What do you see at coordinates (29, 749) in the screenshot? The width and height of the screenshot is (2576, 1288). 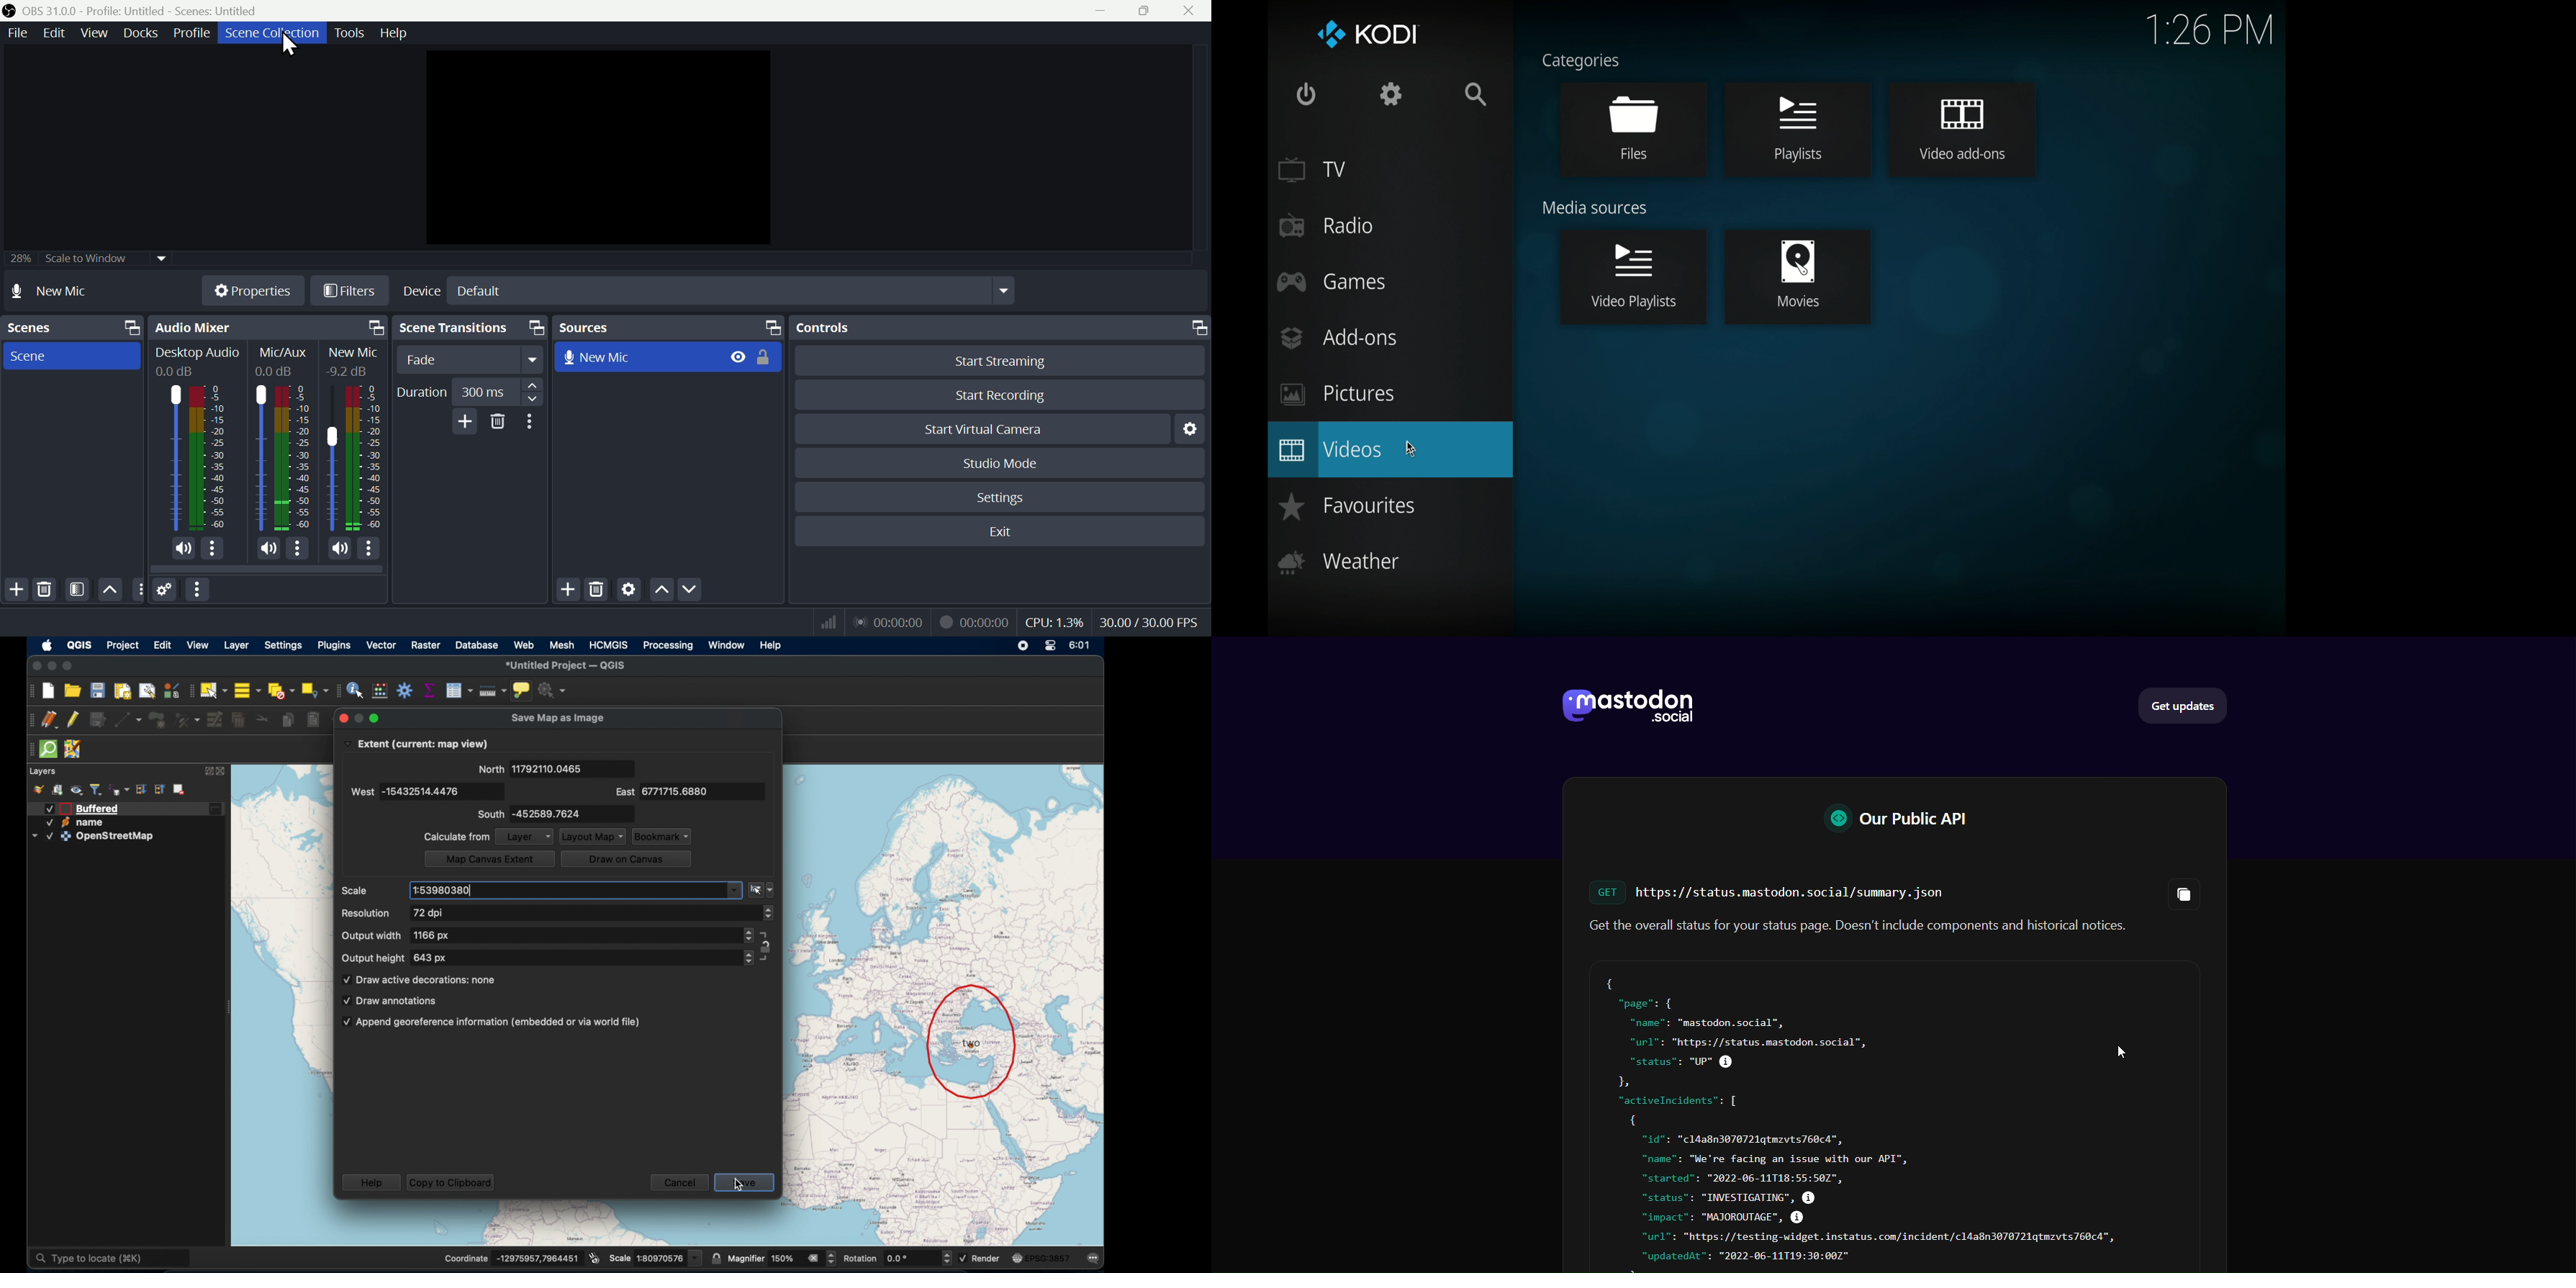 I see `drag handle` at bounding box center [29, 749].